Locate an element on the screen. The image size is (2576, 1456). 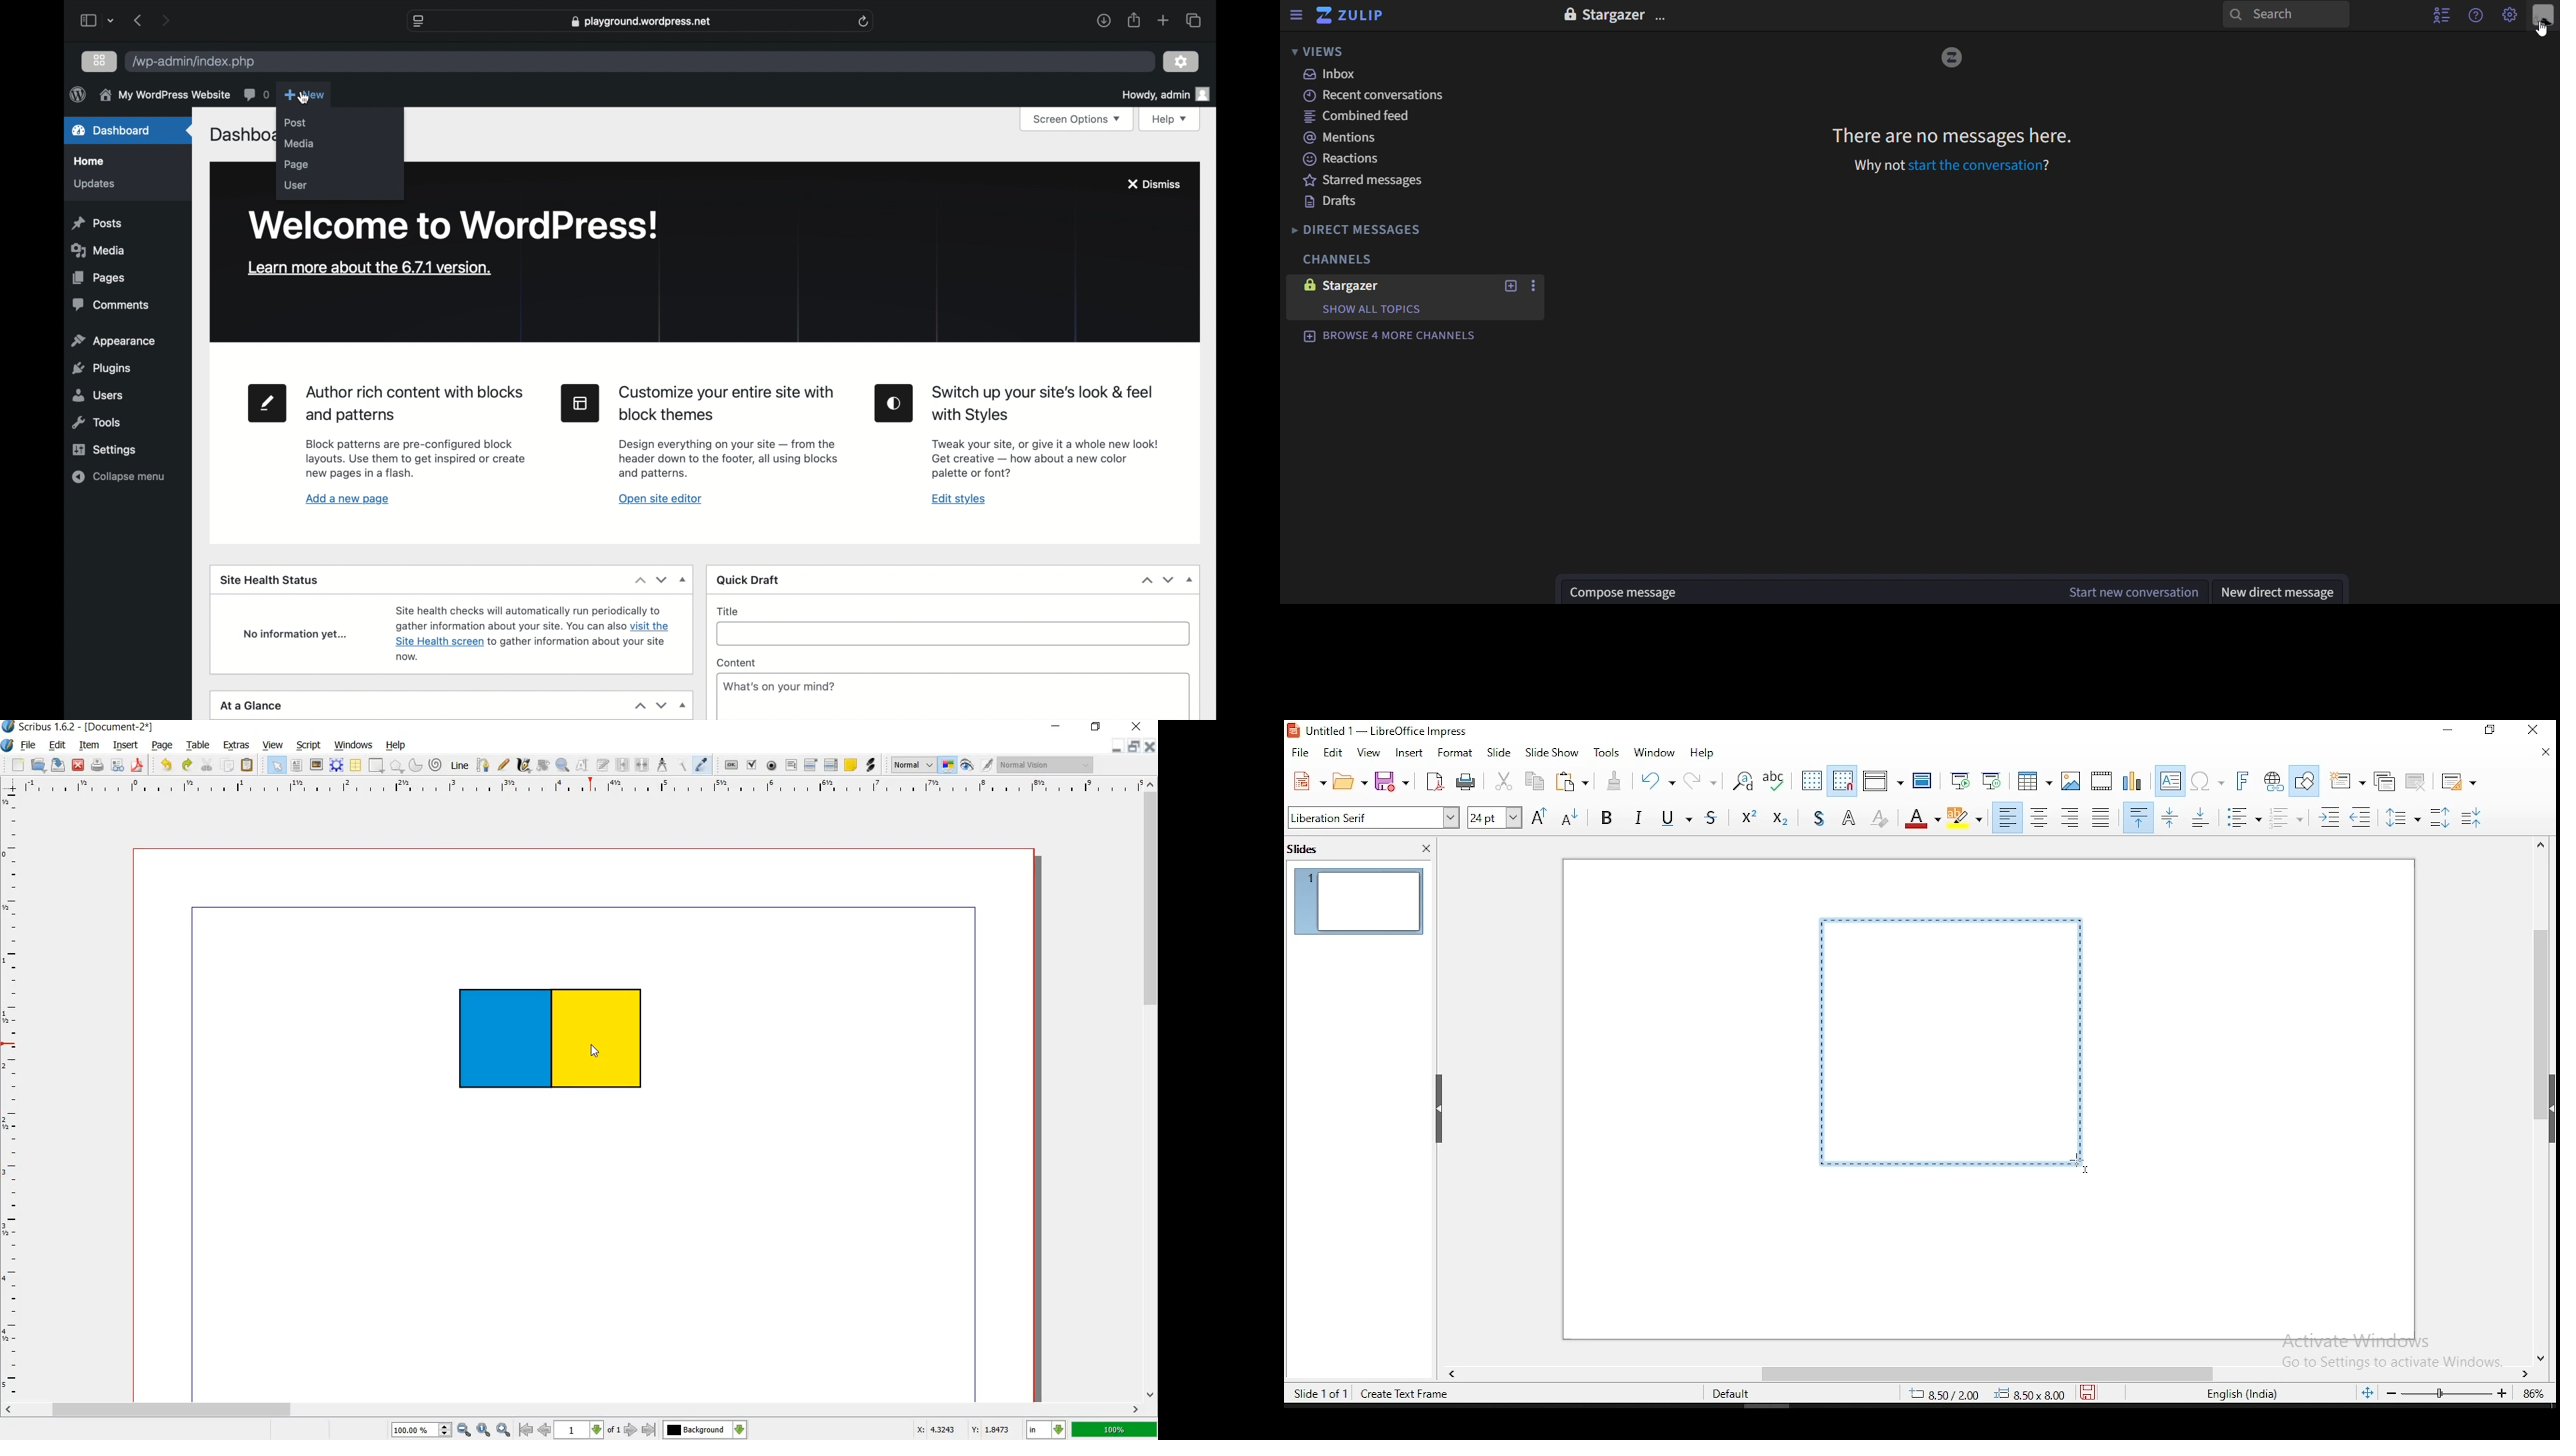
strikethrough is located at coordinates (1701, 819).